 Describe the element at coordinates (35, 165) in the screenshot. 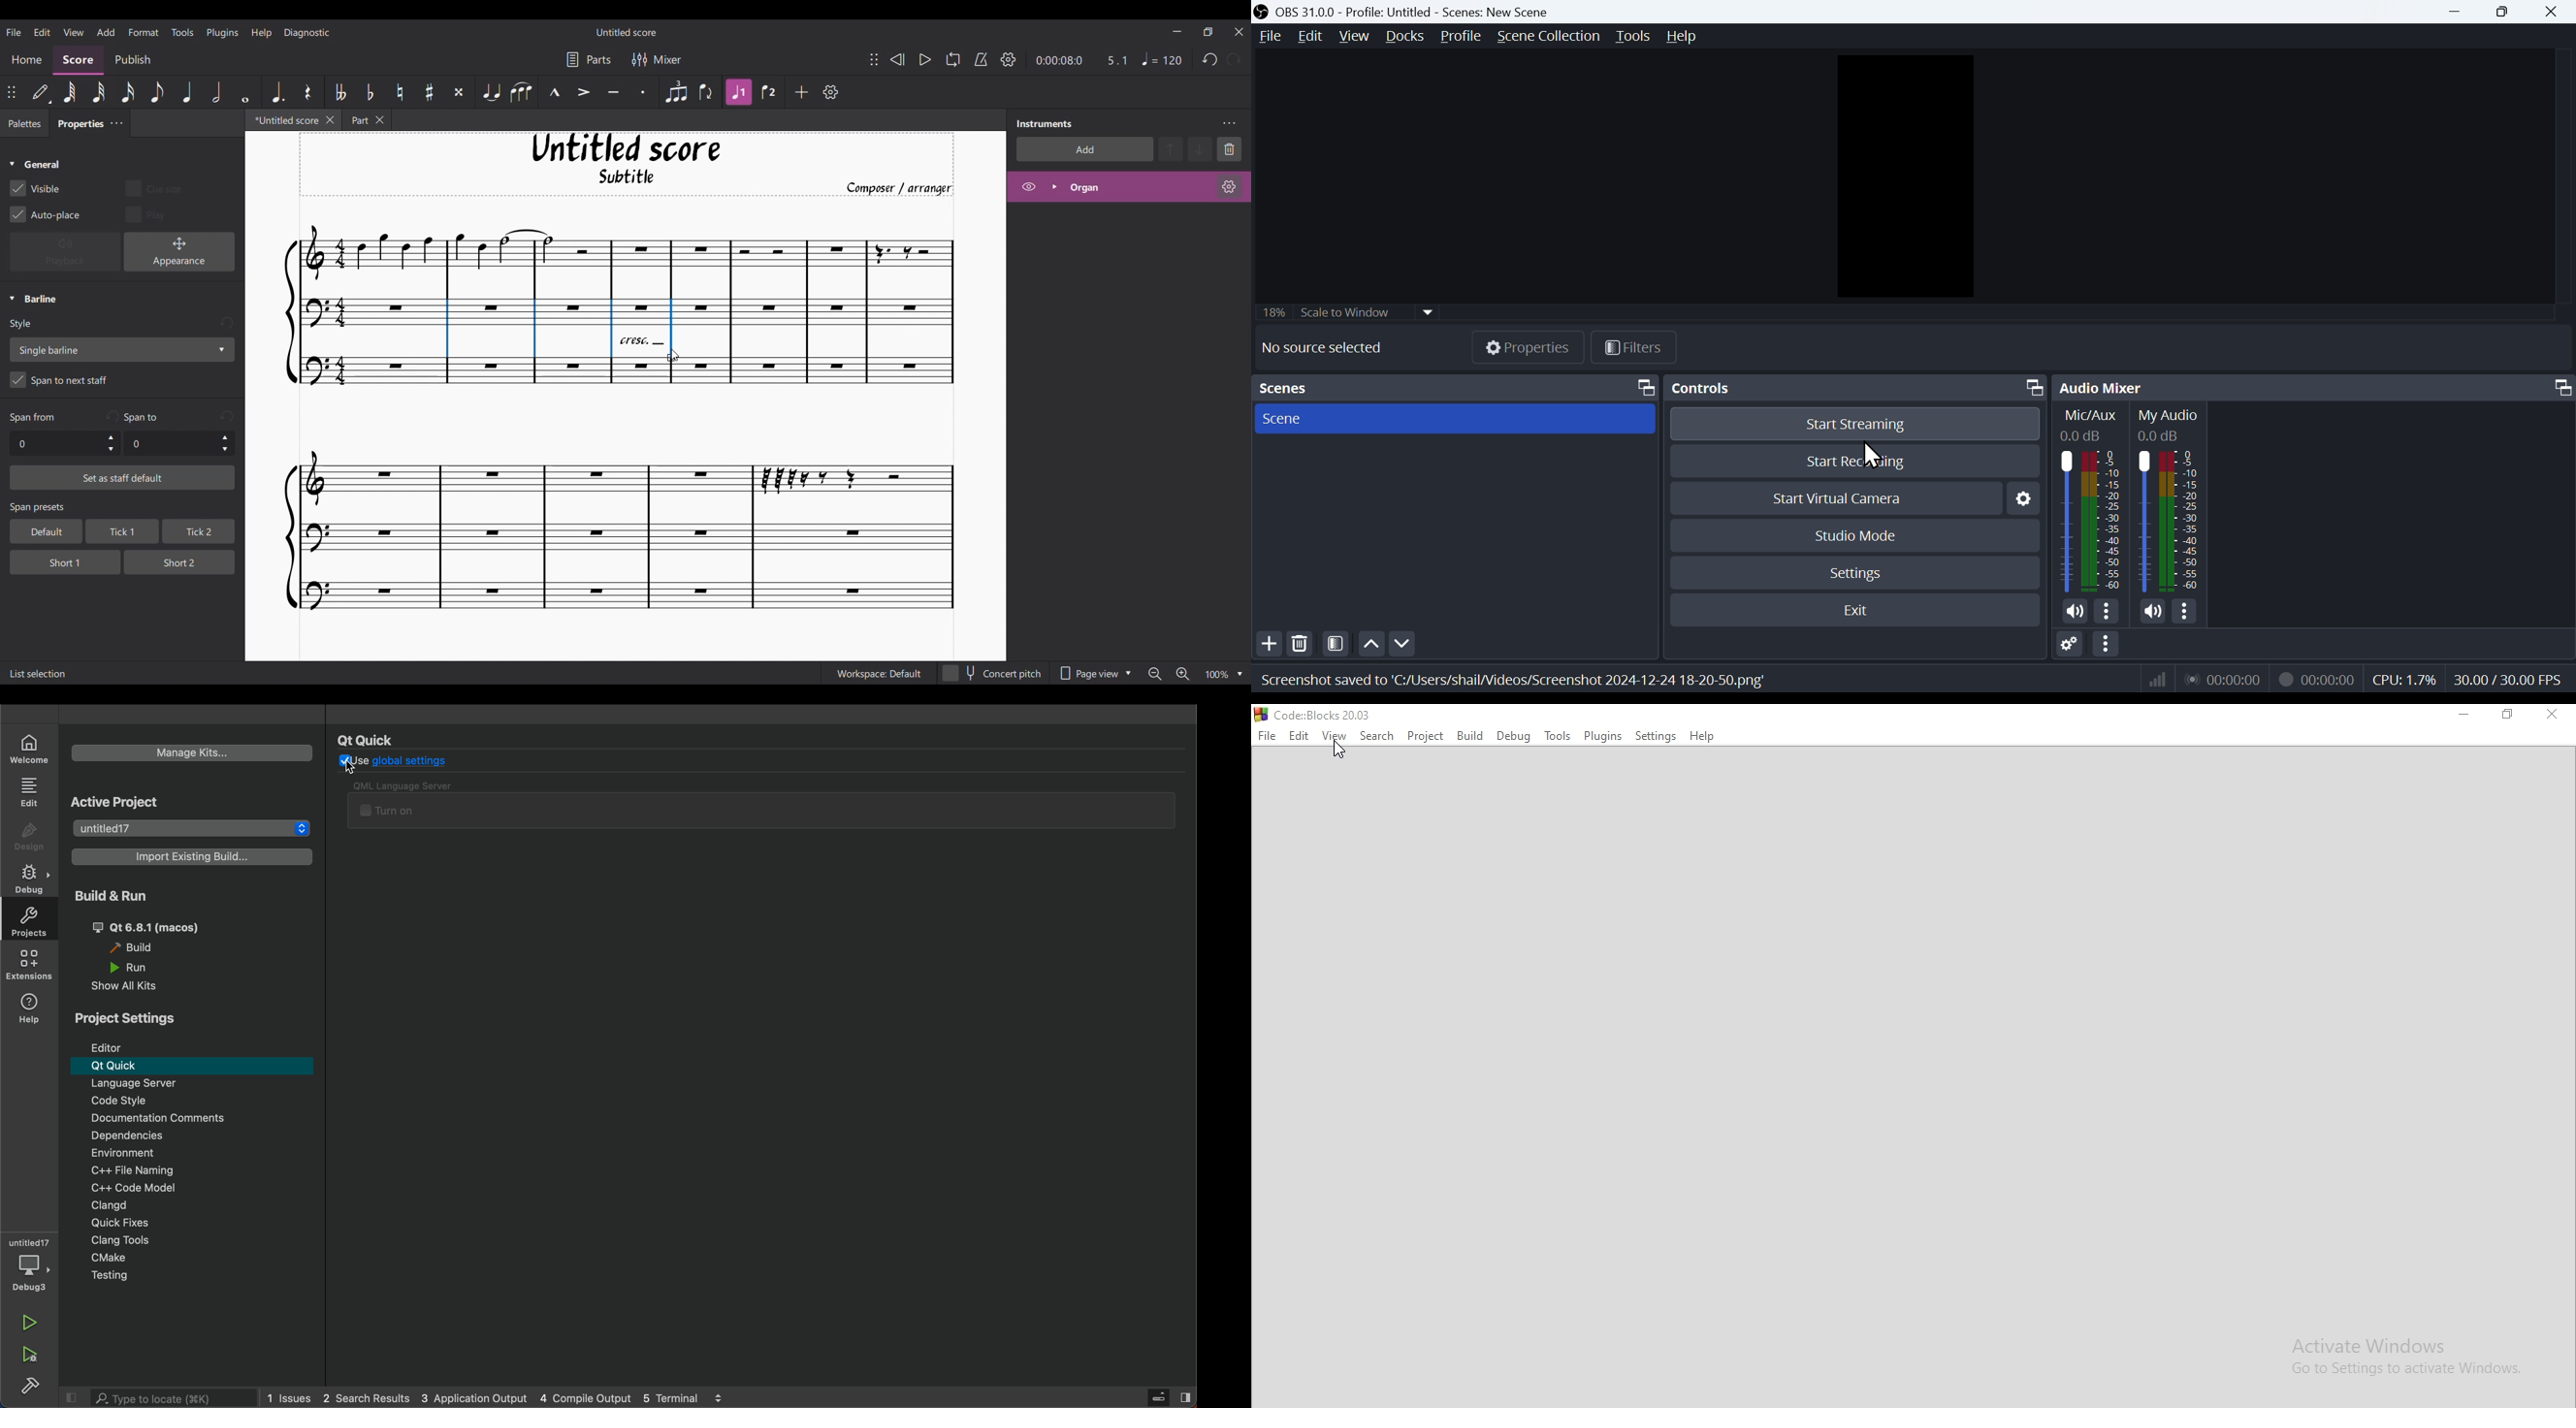

I see `Collapse General` at that location.